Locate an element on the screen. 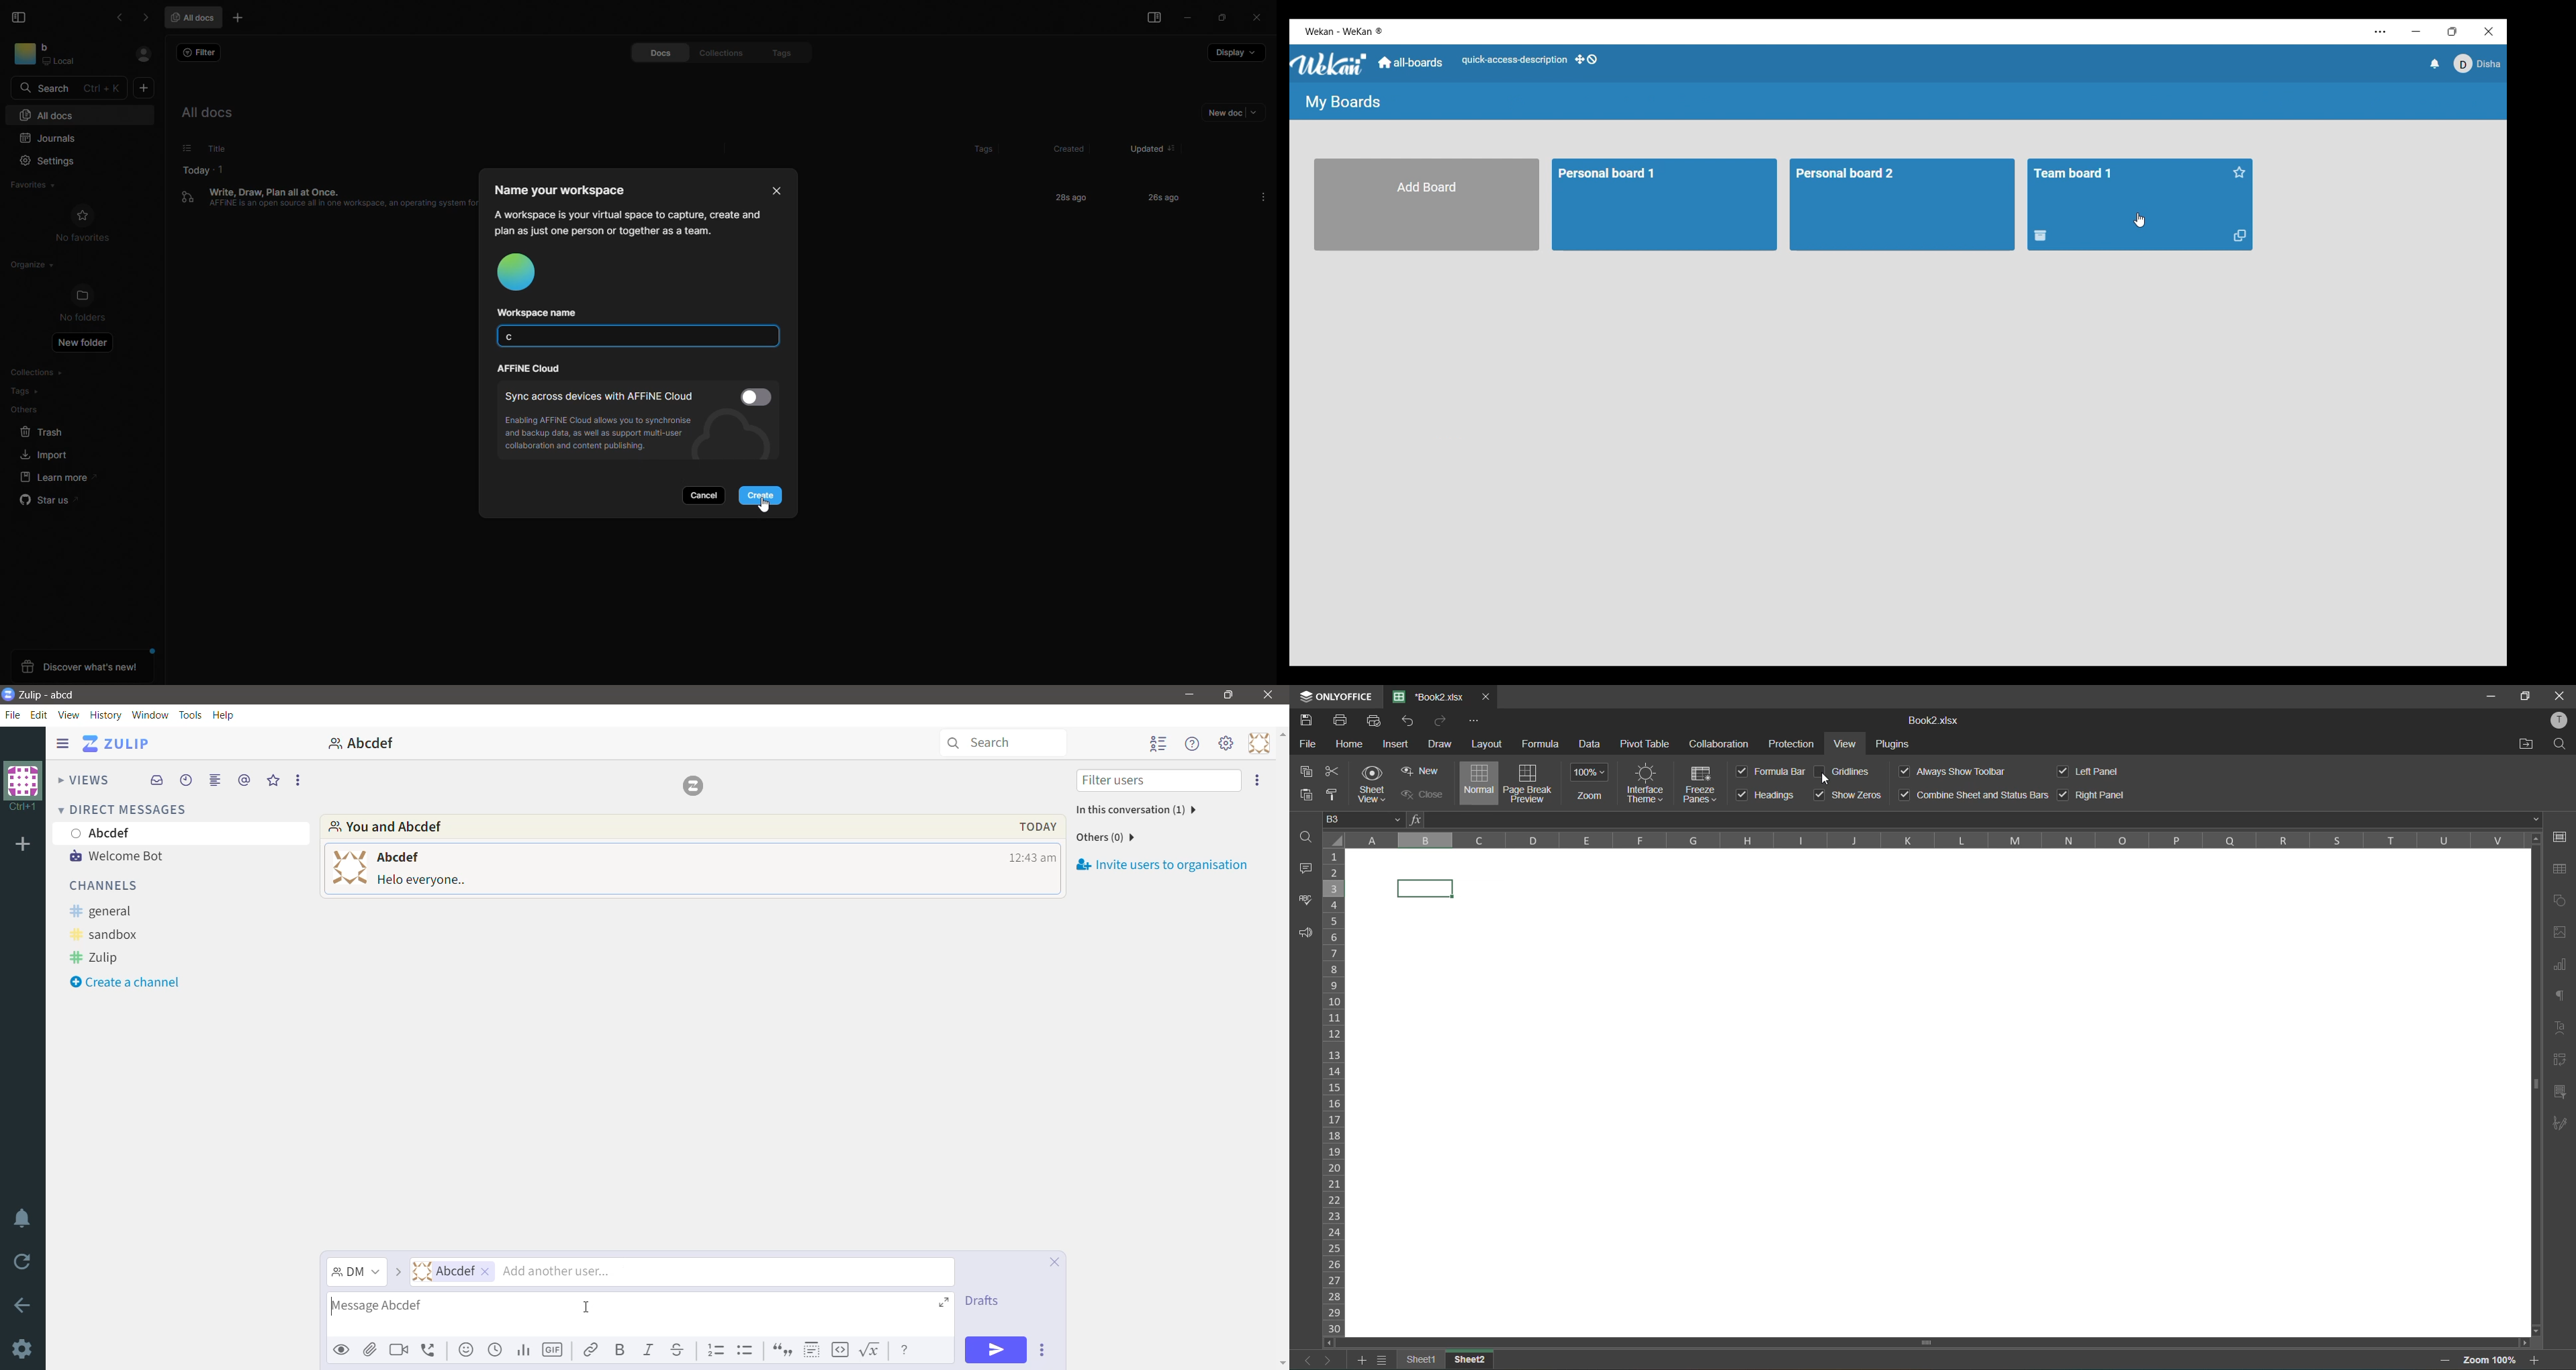  cancel is located at coordinates (708, 495).